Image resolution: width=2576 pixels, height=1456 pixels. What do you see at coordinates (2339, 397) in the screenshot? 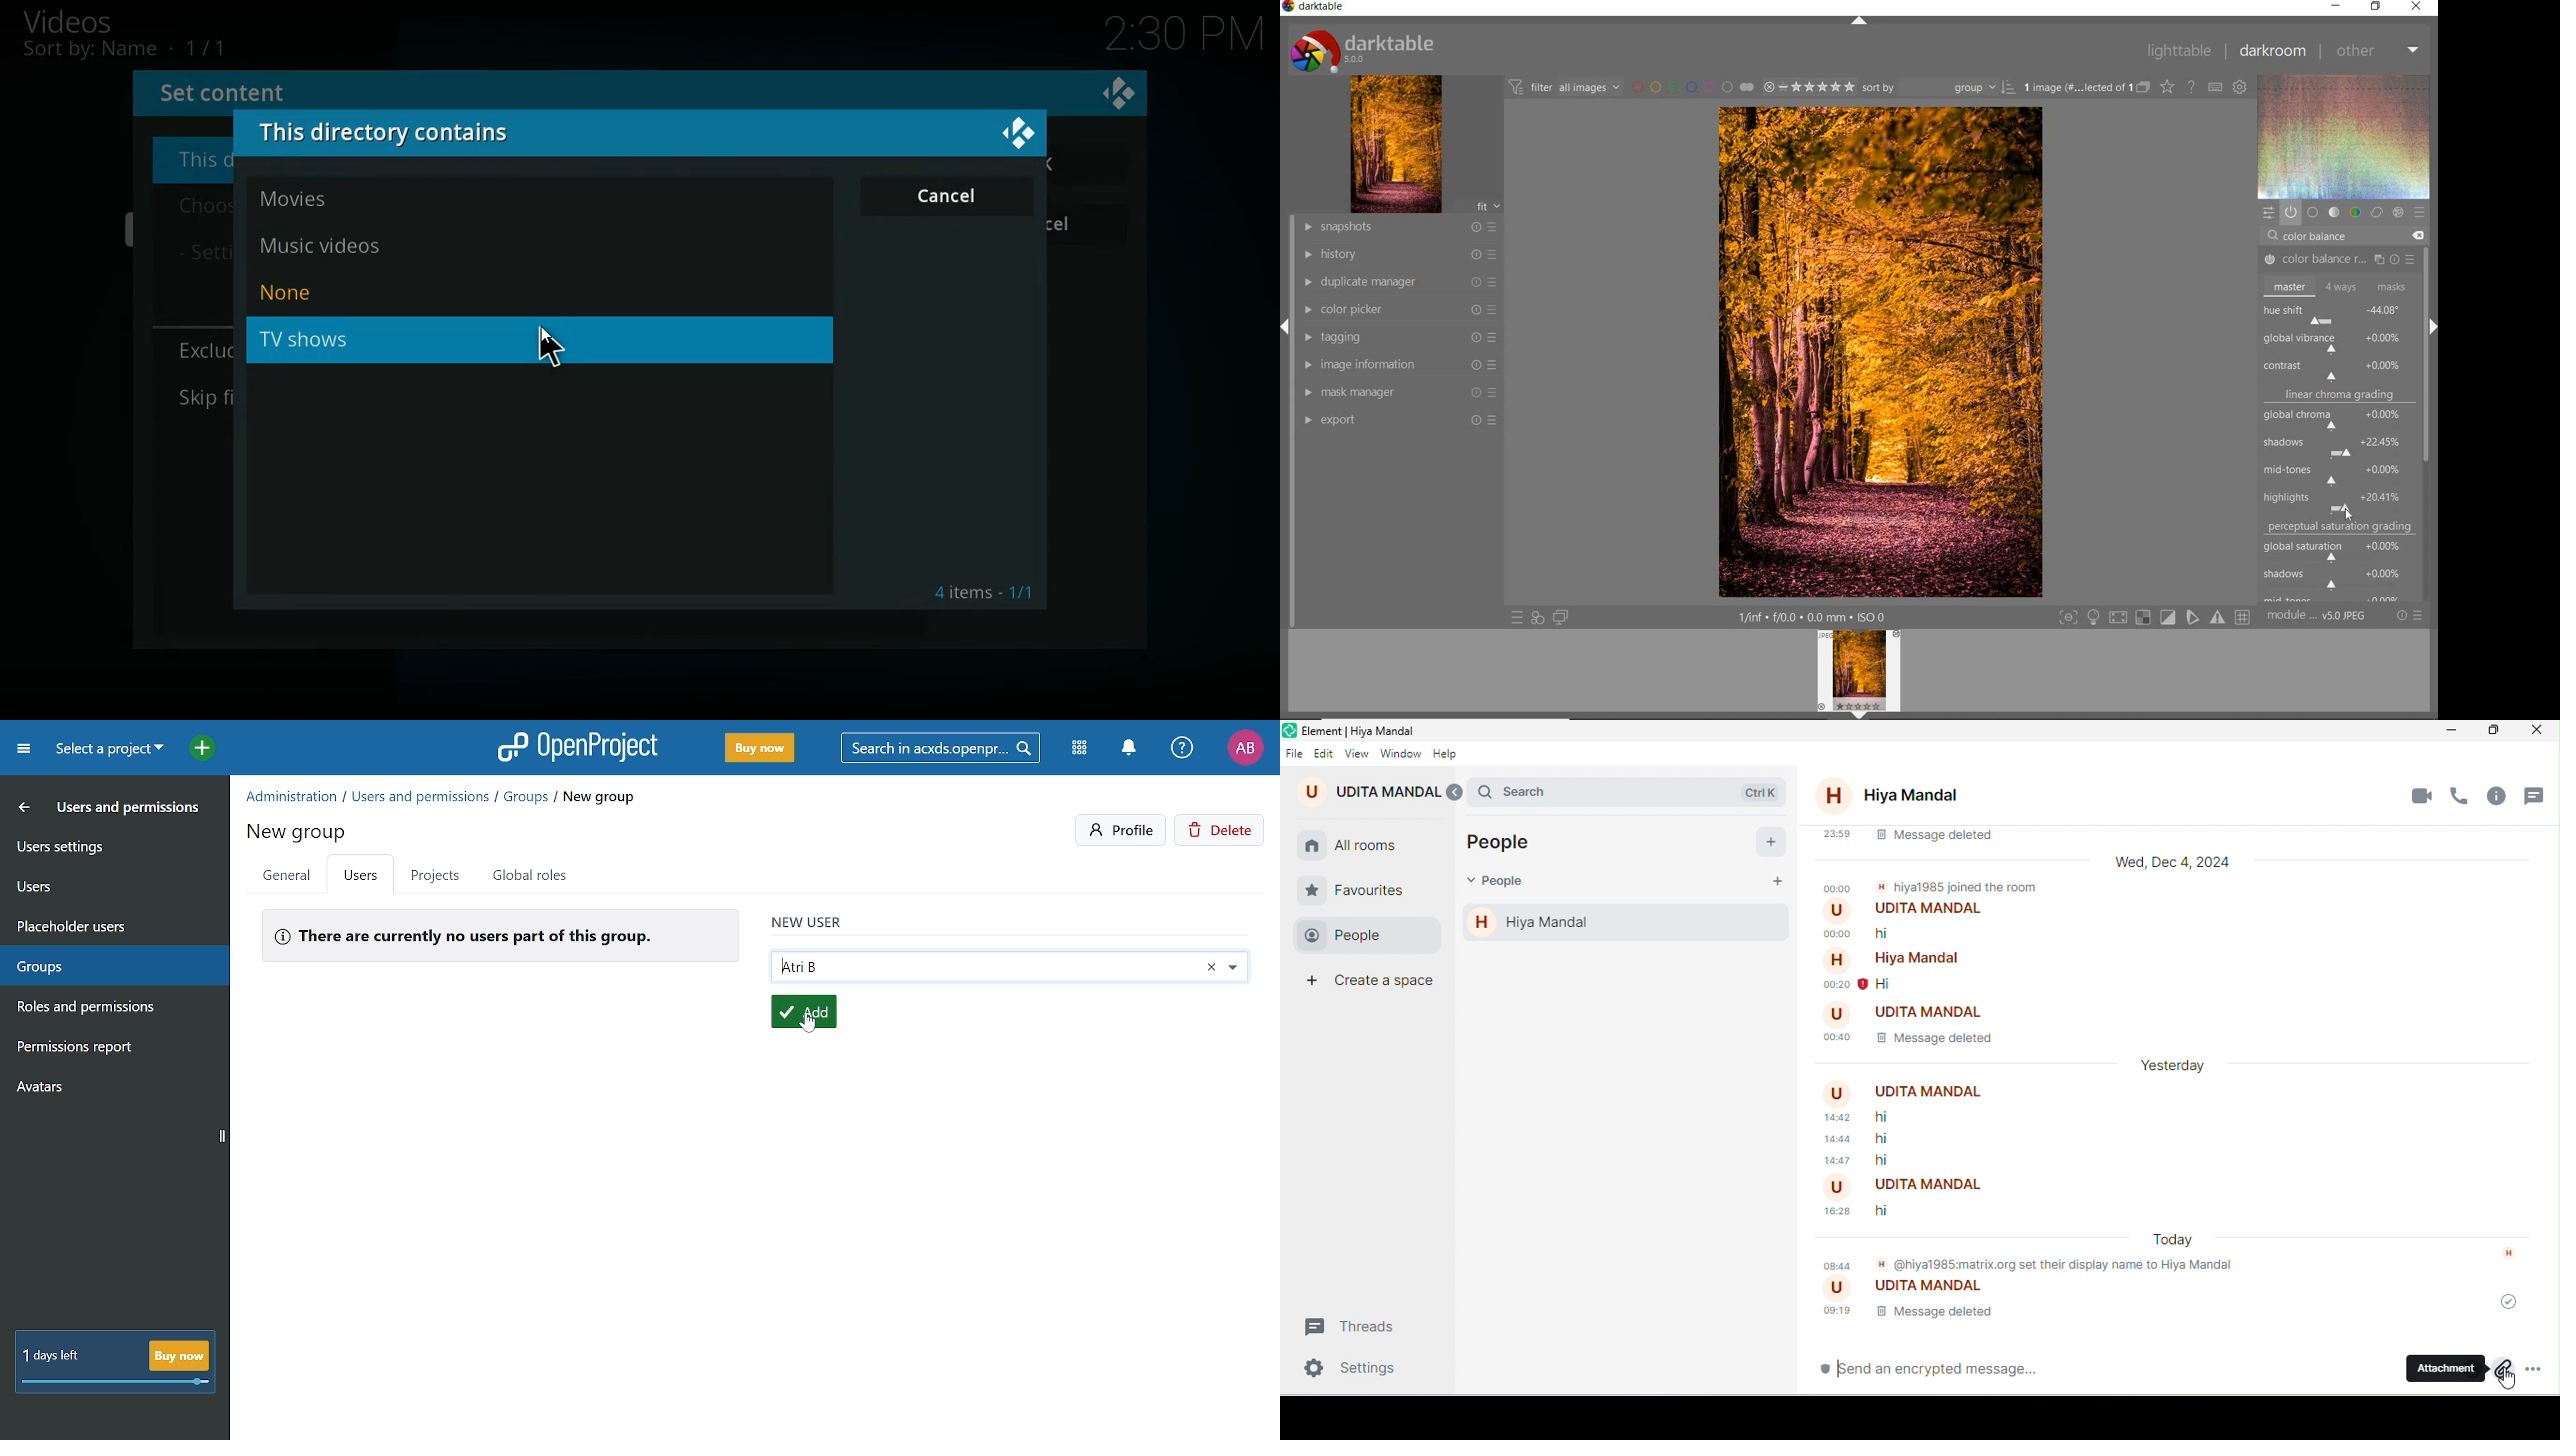
I see `linear chroma grading` at bounding box center [2339, 397].